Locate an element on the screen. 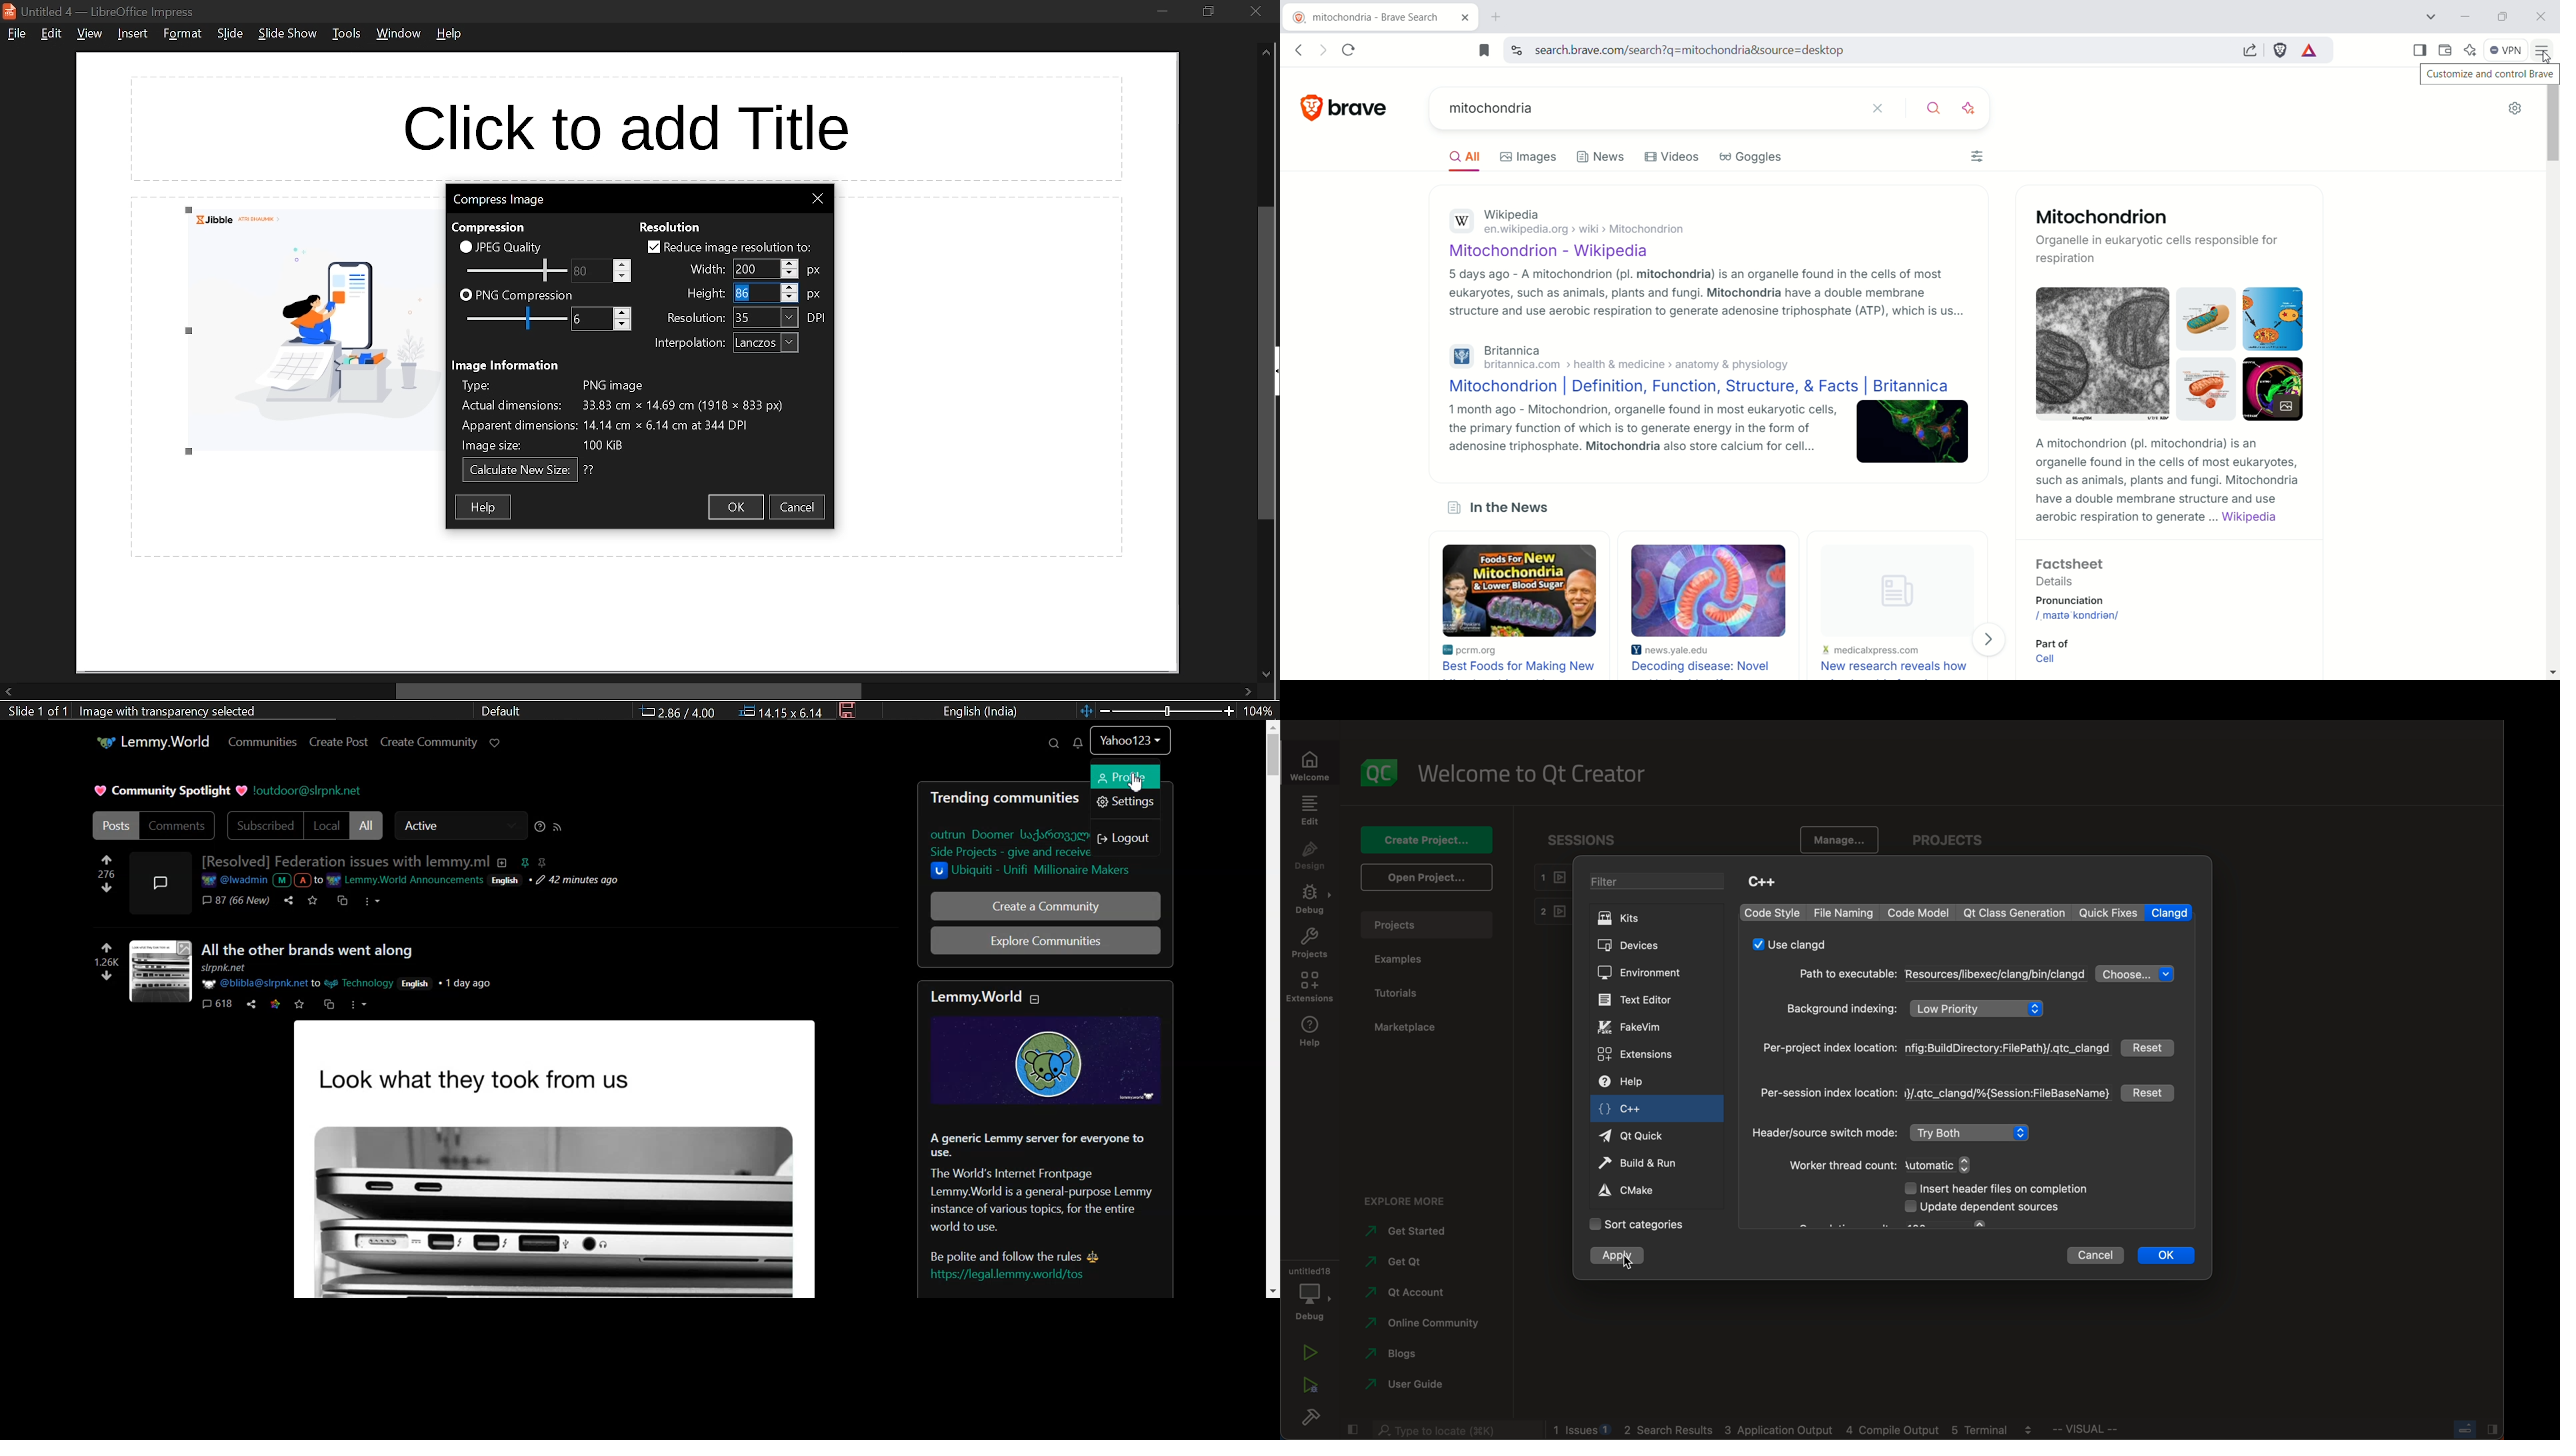 The image size is (2576, 1456). dependent sources is located at coordinates (1984, 1208).